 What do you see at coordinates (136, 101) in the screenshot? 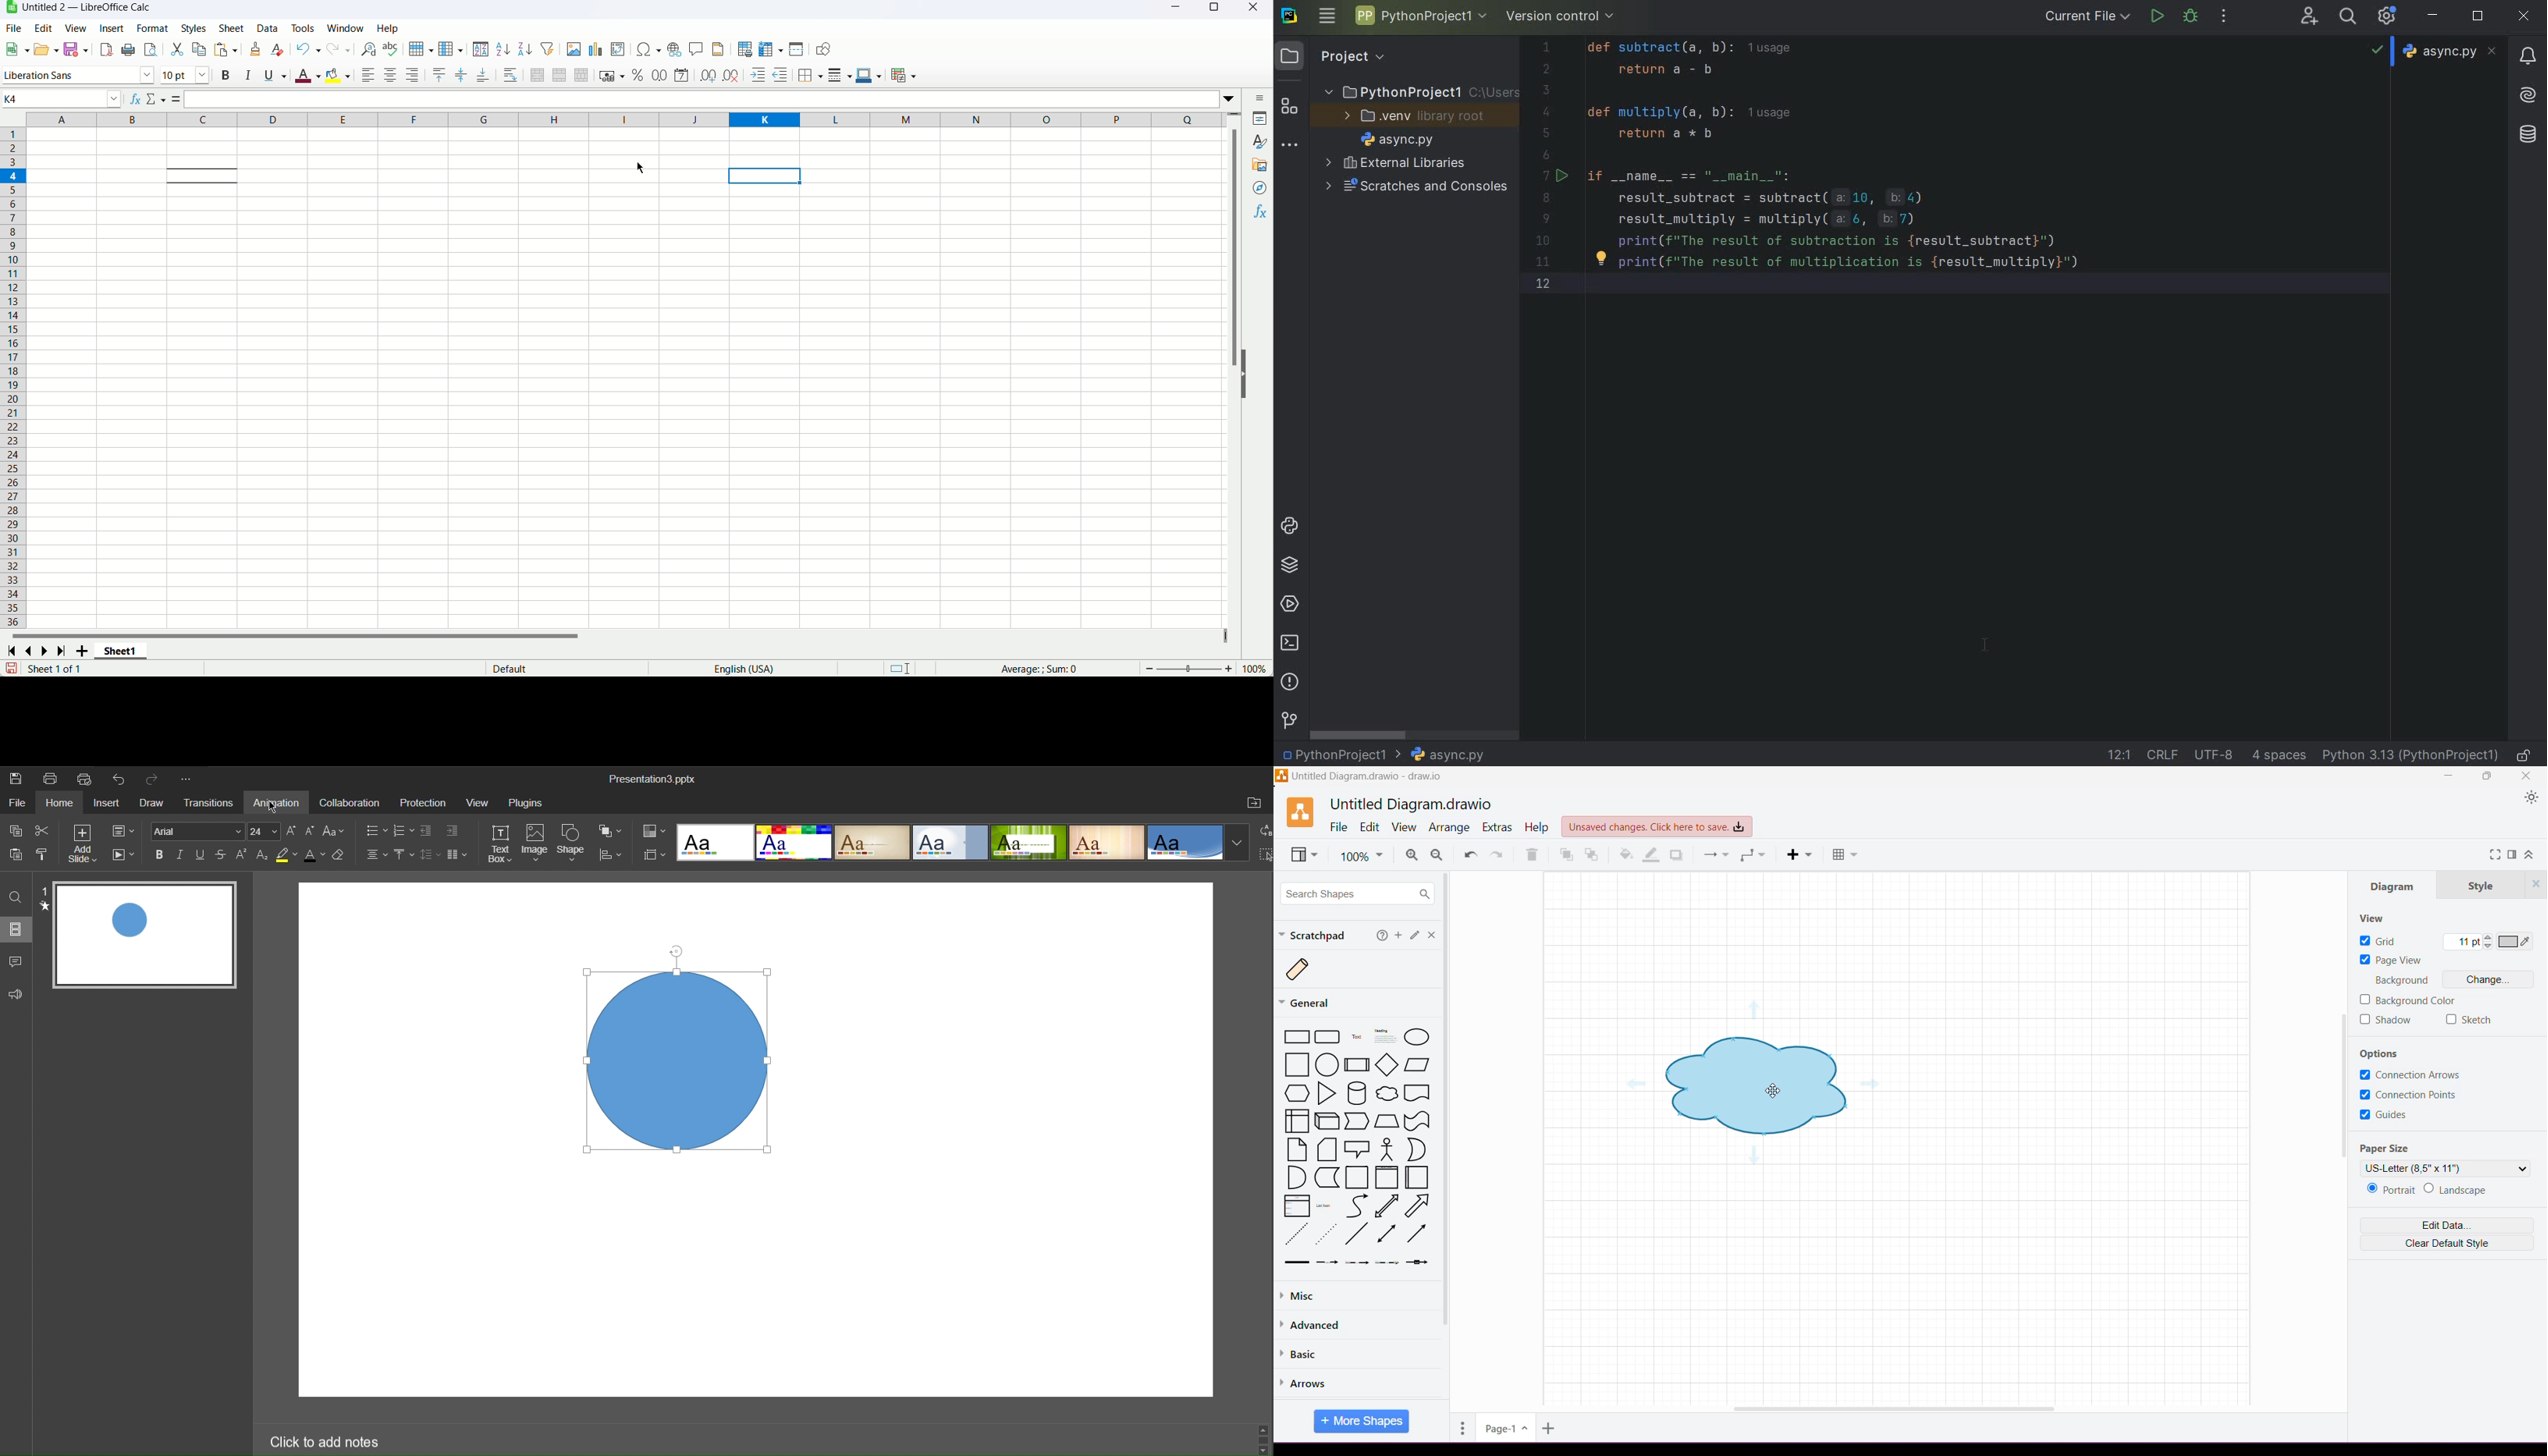
I see `Function wizard` at bounding box center [136, 101].